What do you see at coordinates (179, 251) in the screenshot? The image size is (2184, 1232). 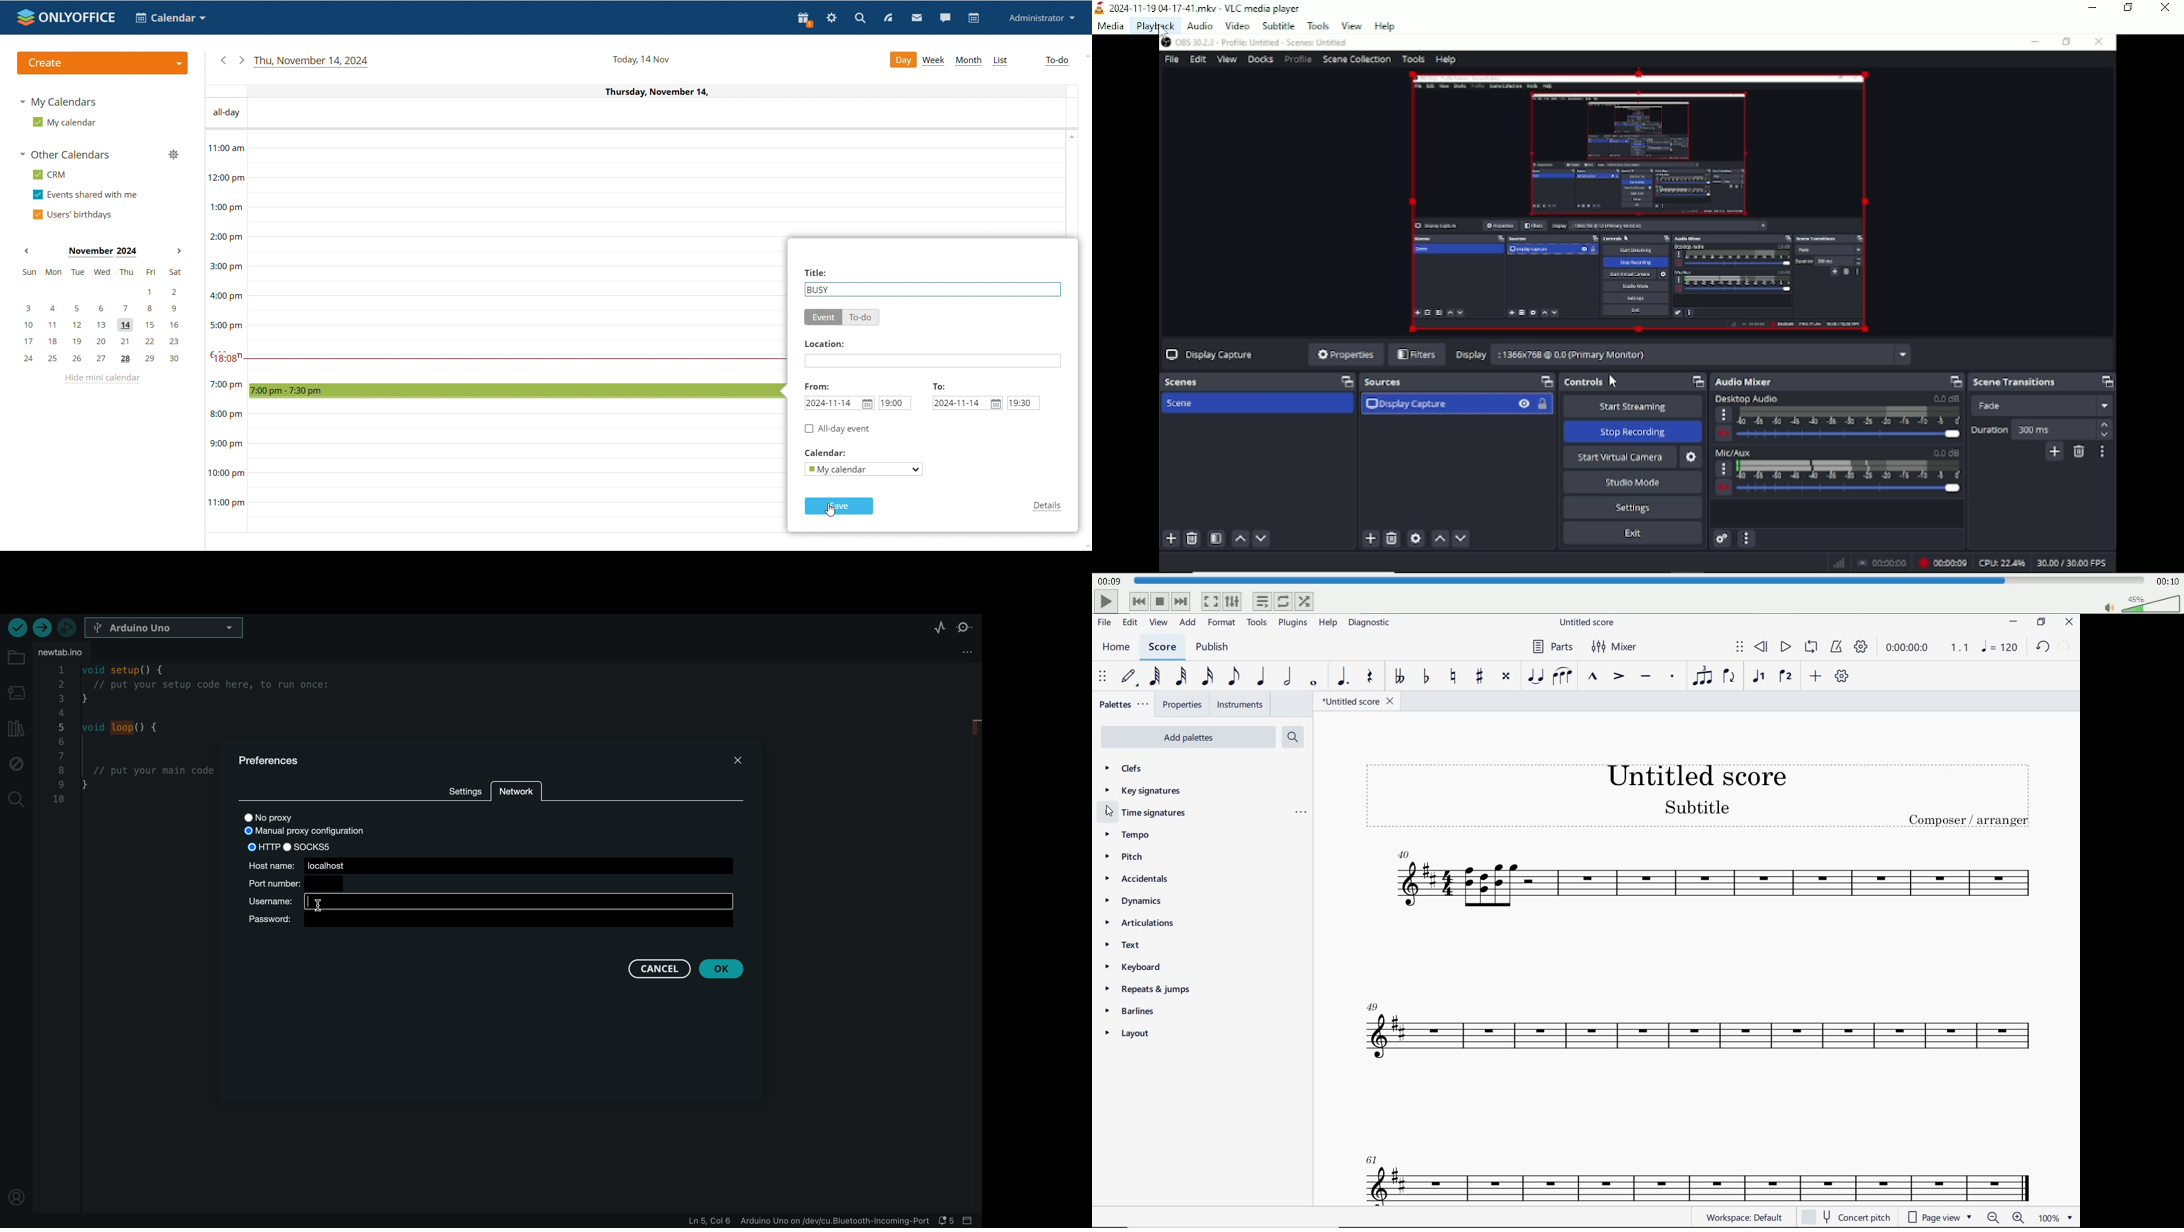 I see `next month` at bounding box center [179, 251].